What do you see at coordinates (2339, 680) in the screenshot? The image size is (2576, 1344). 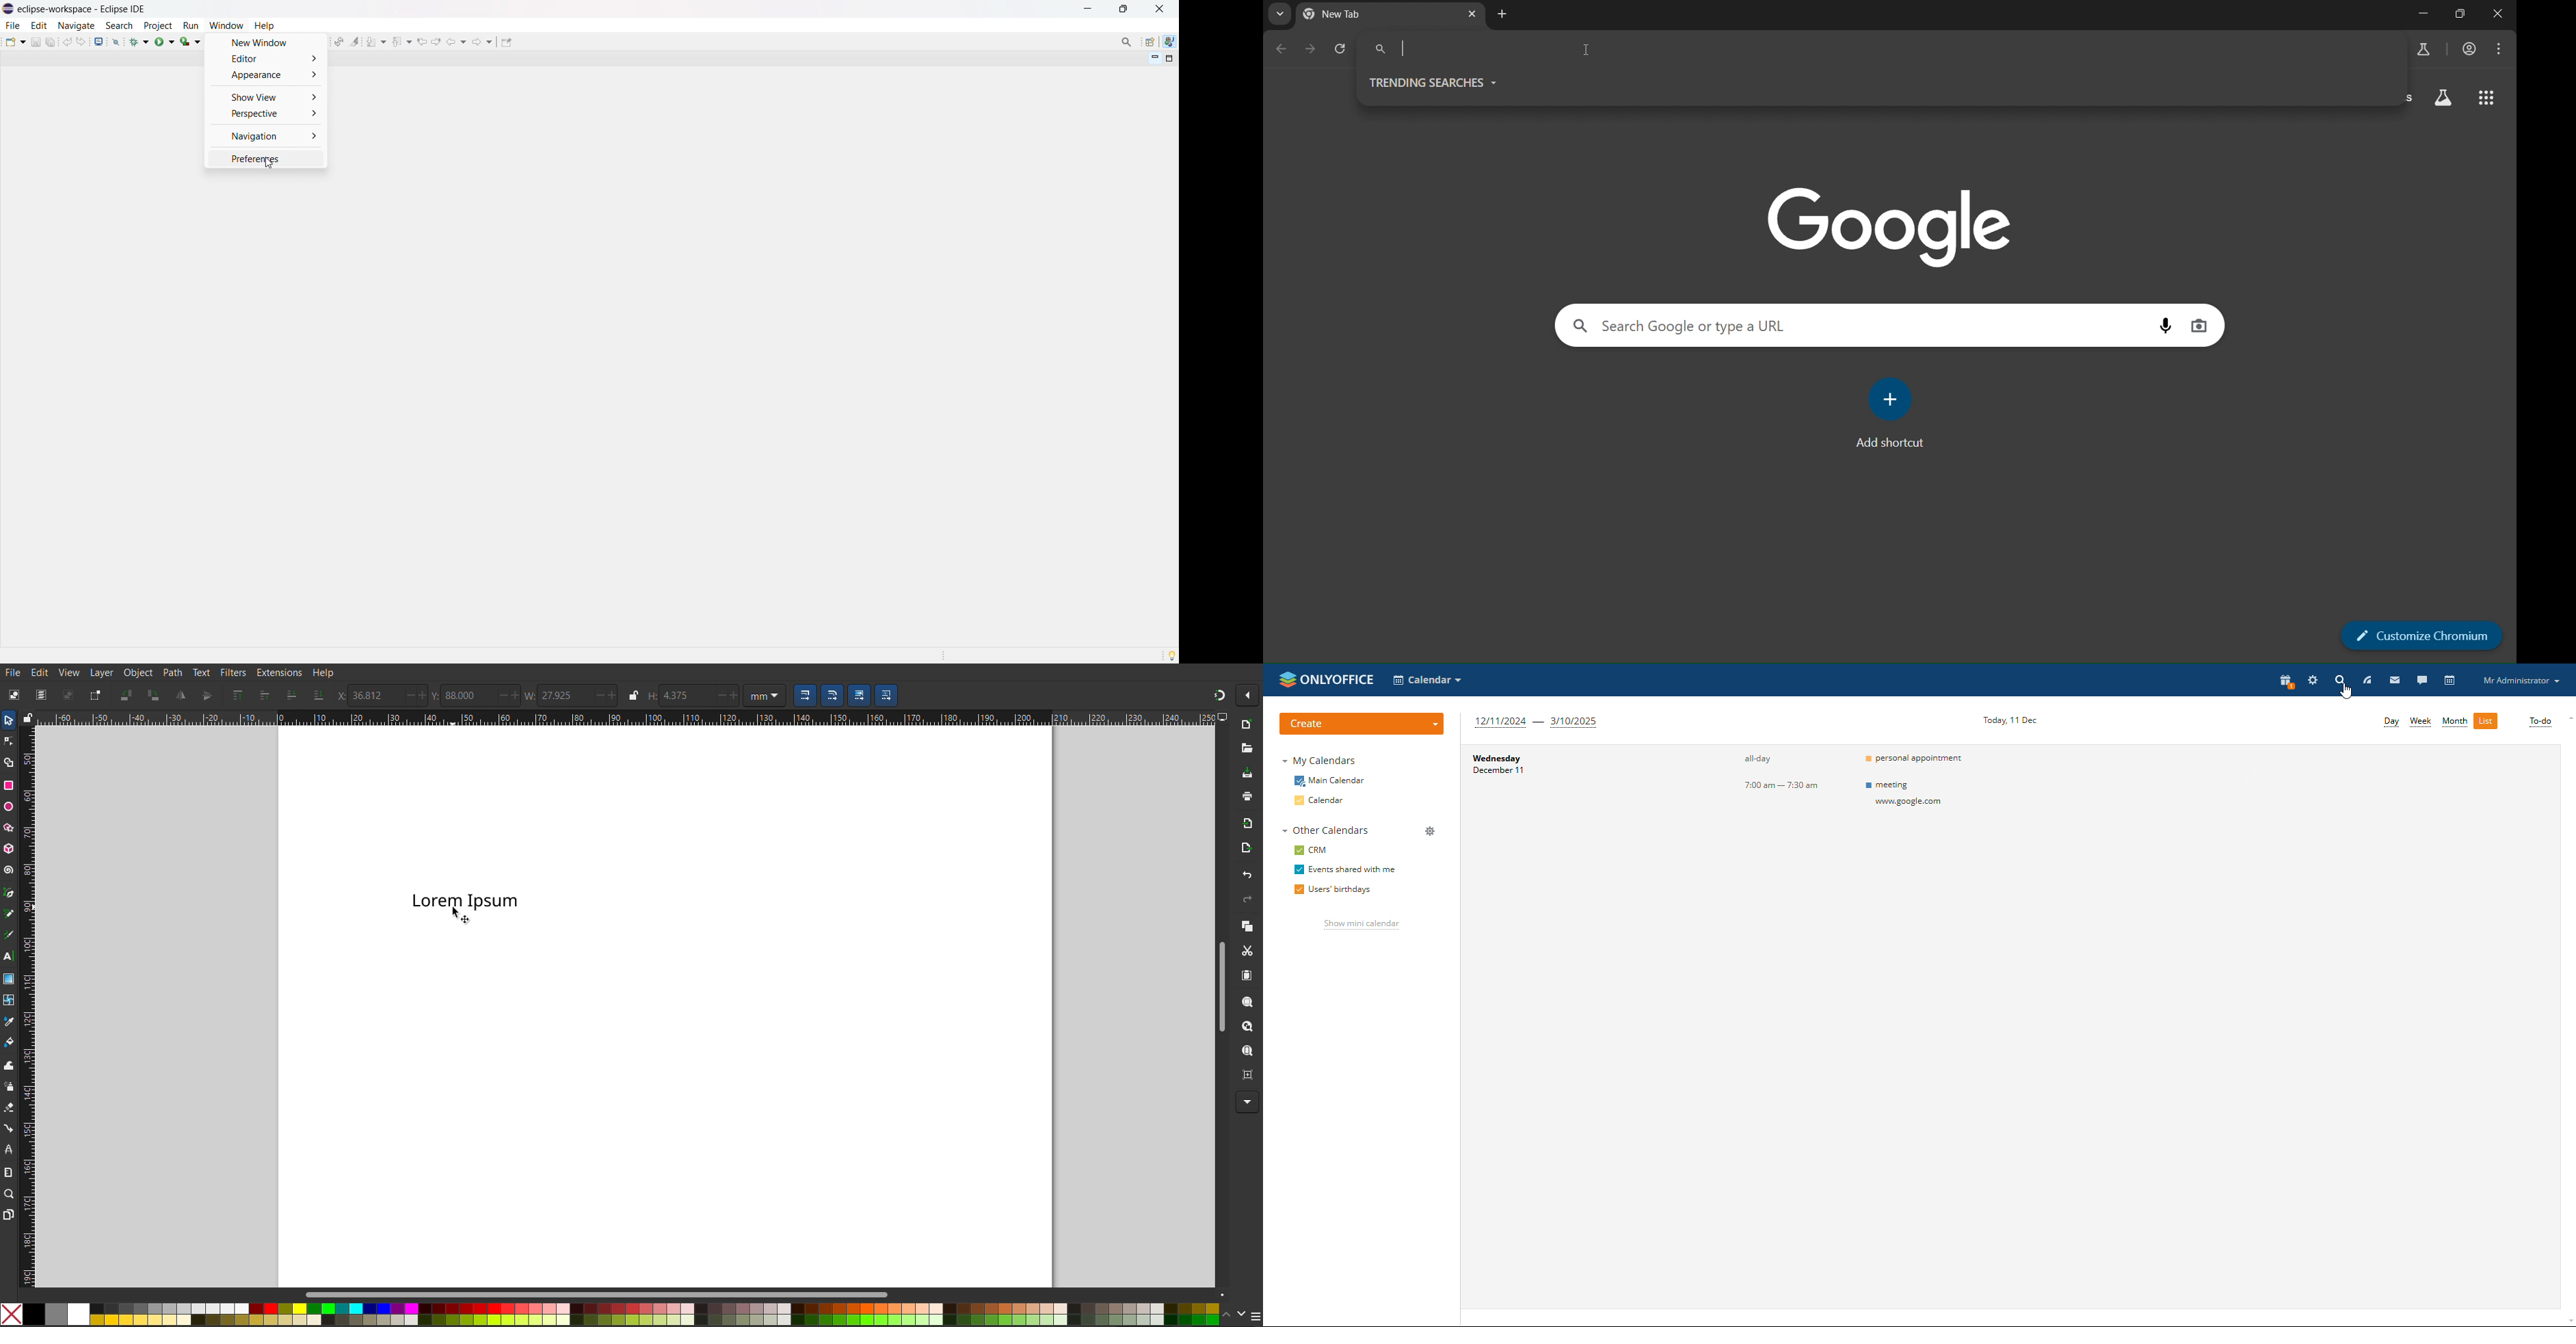 I see `search` at bounding box center [2339, 680].